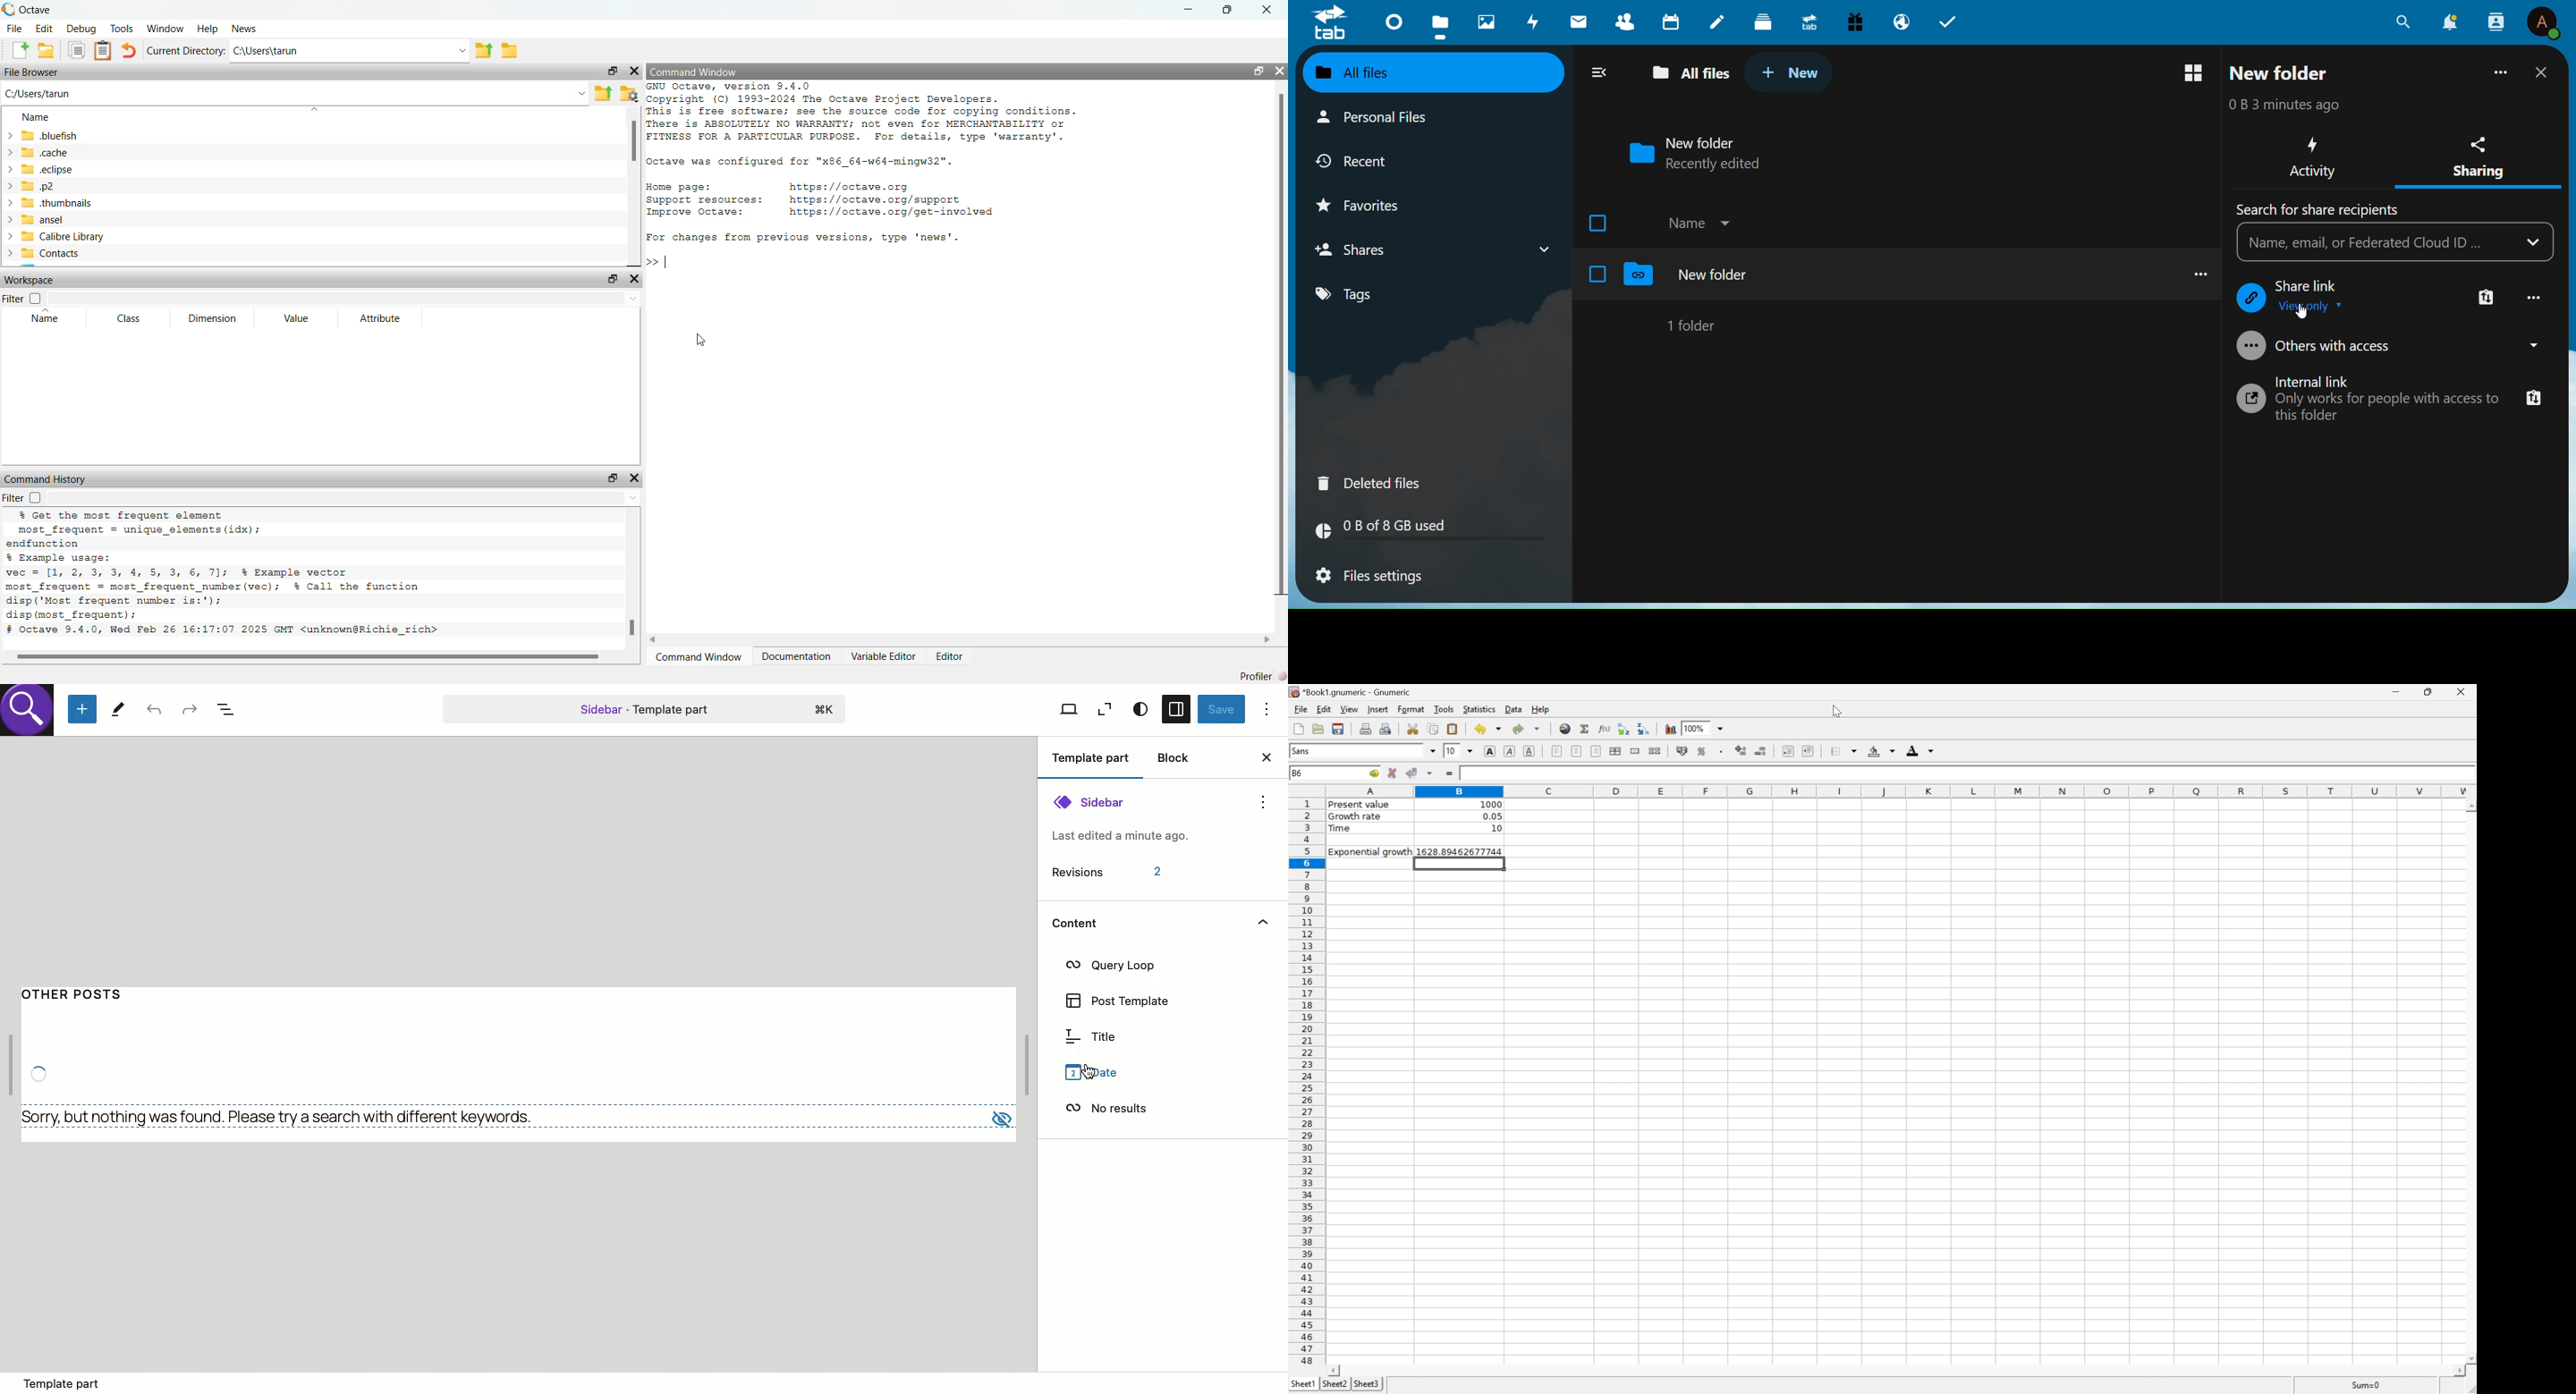 This screenshot has height=1400, width=2576. What do you see at coordinates (1624, 729) in the screenshot?
I see `Decrease indent, and align the contents to the left` at bounding box center [1624, 729].